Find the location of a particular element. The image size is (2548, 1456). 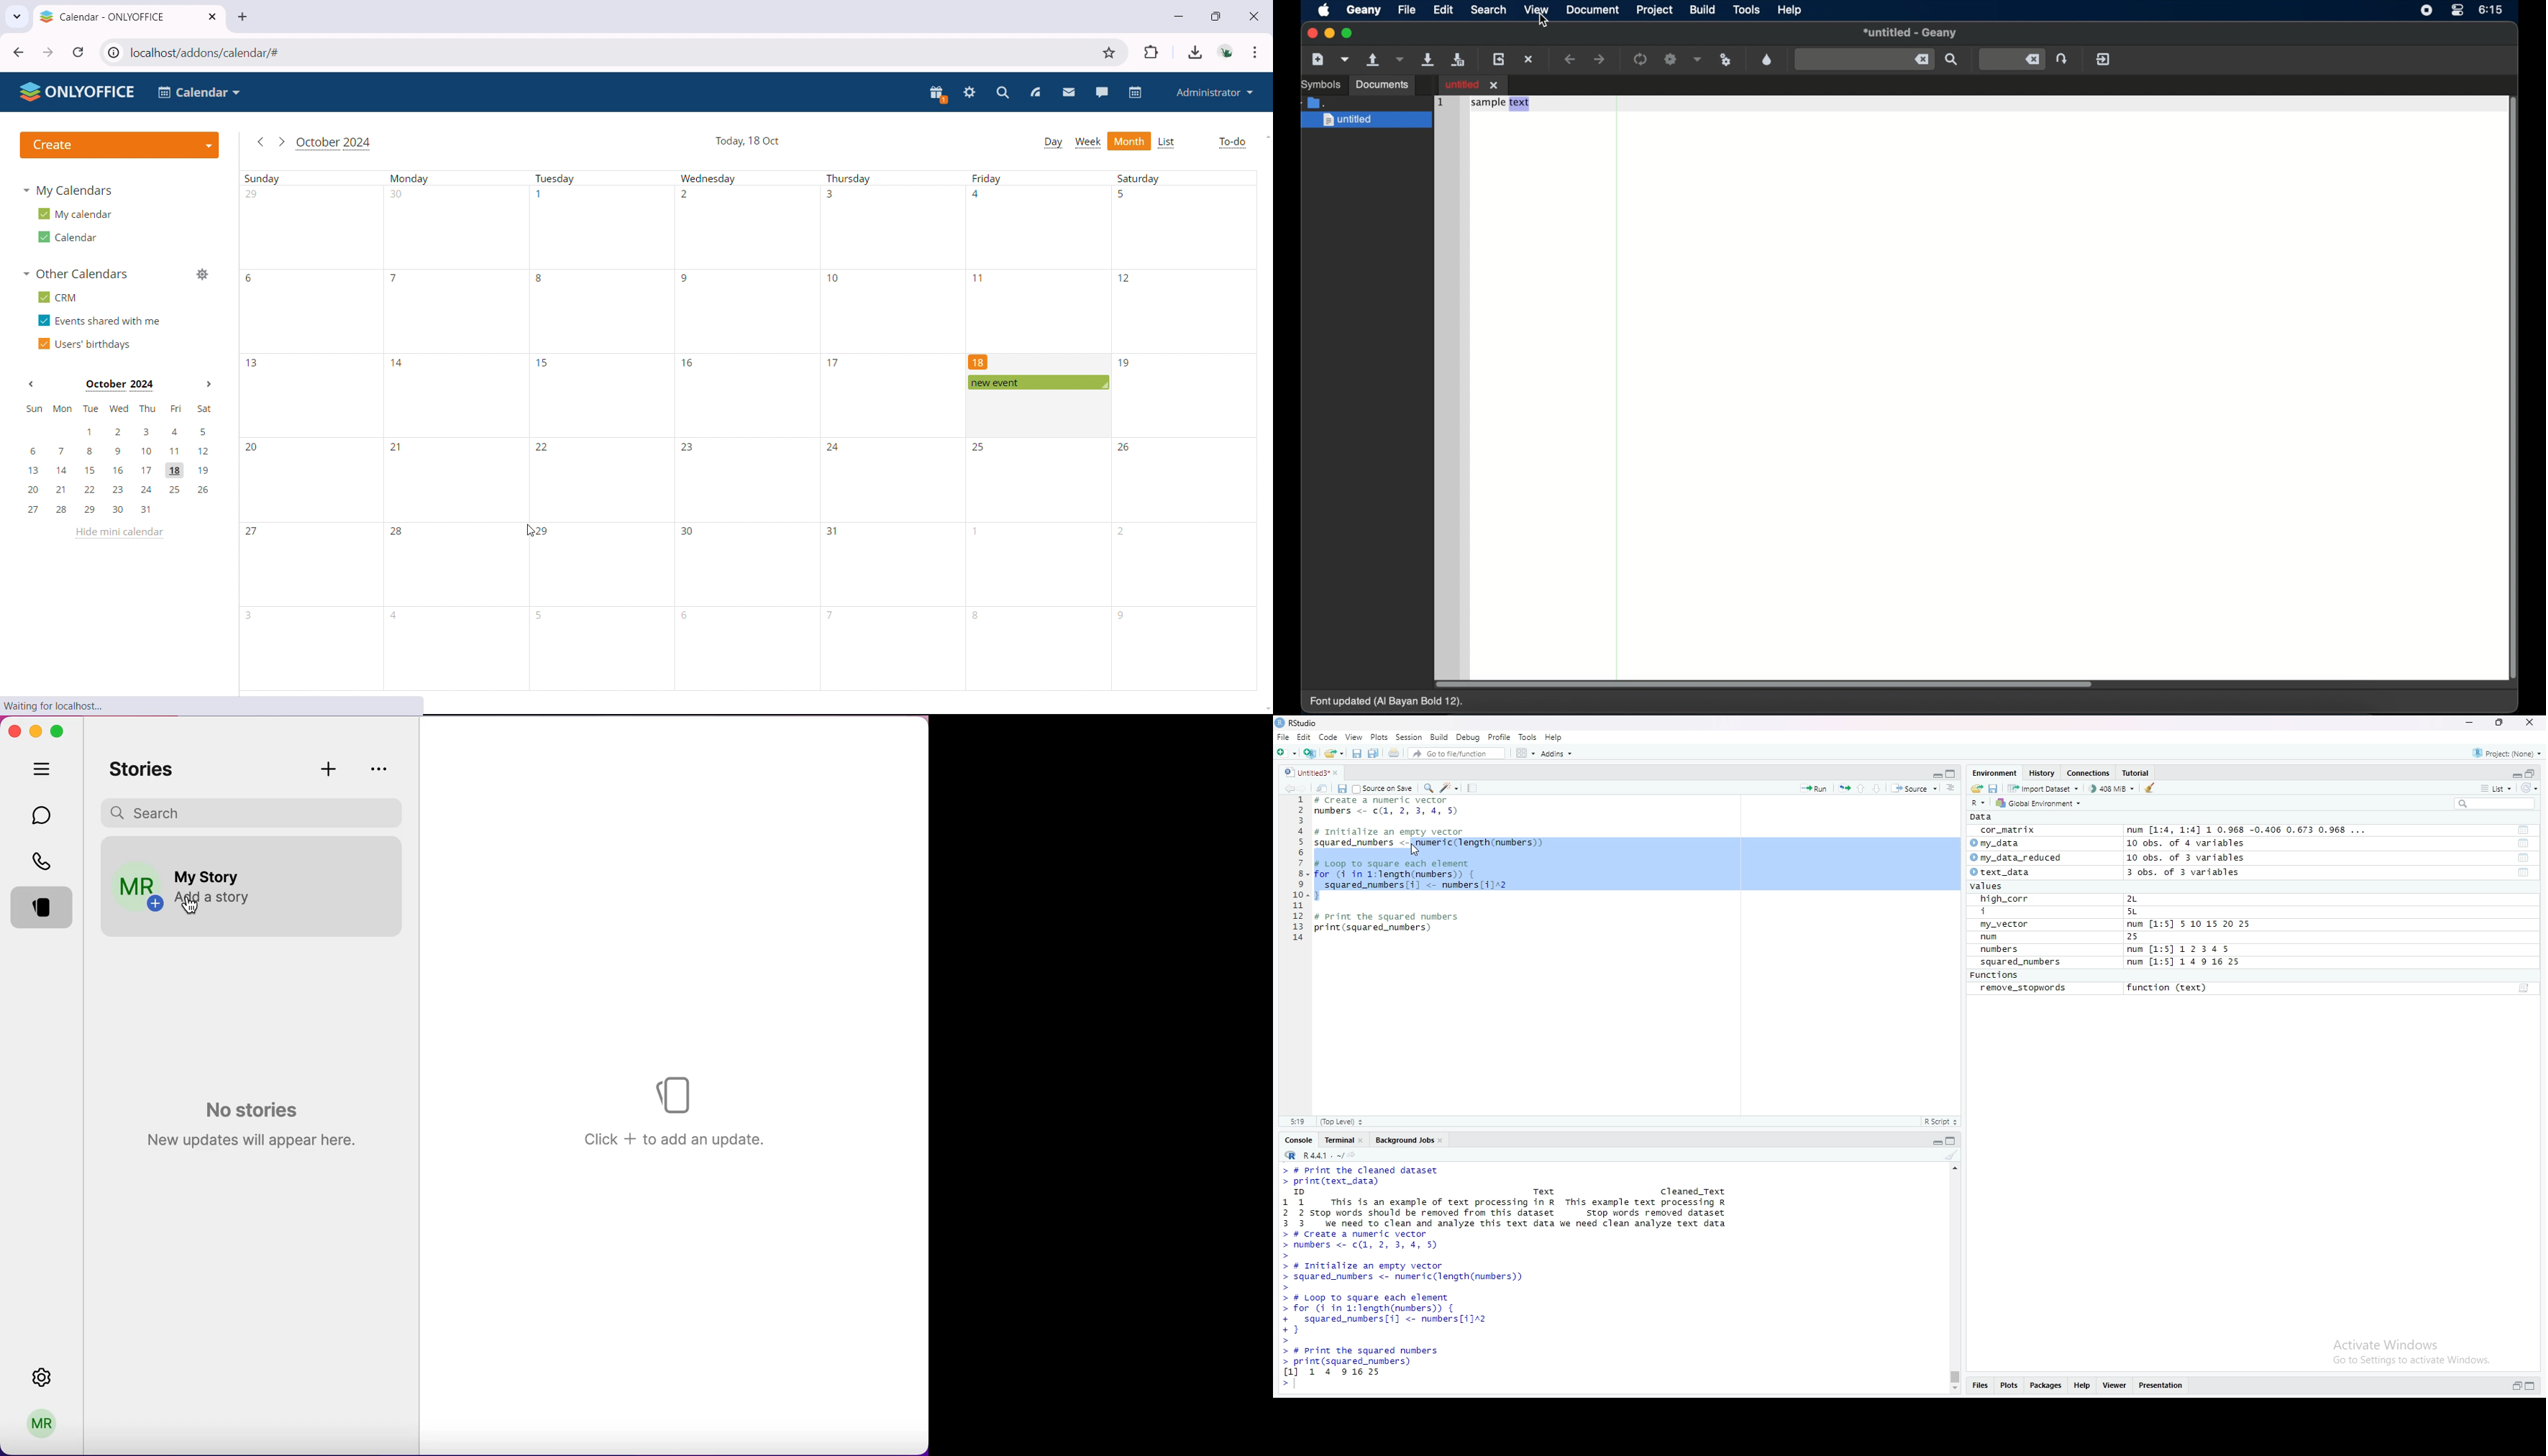

Console is located at coordinates (1299, 1139).